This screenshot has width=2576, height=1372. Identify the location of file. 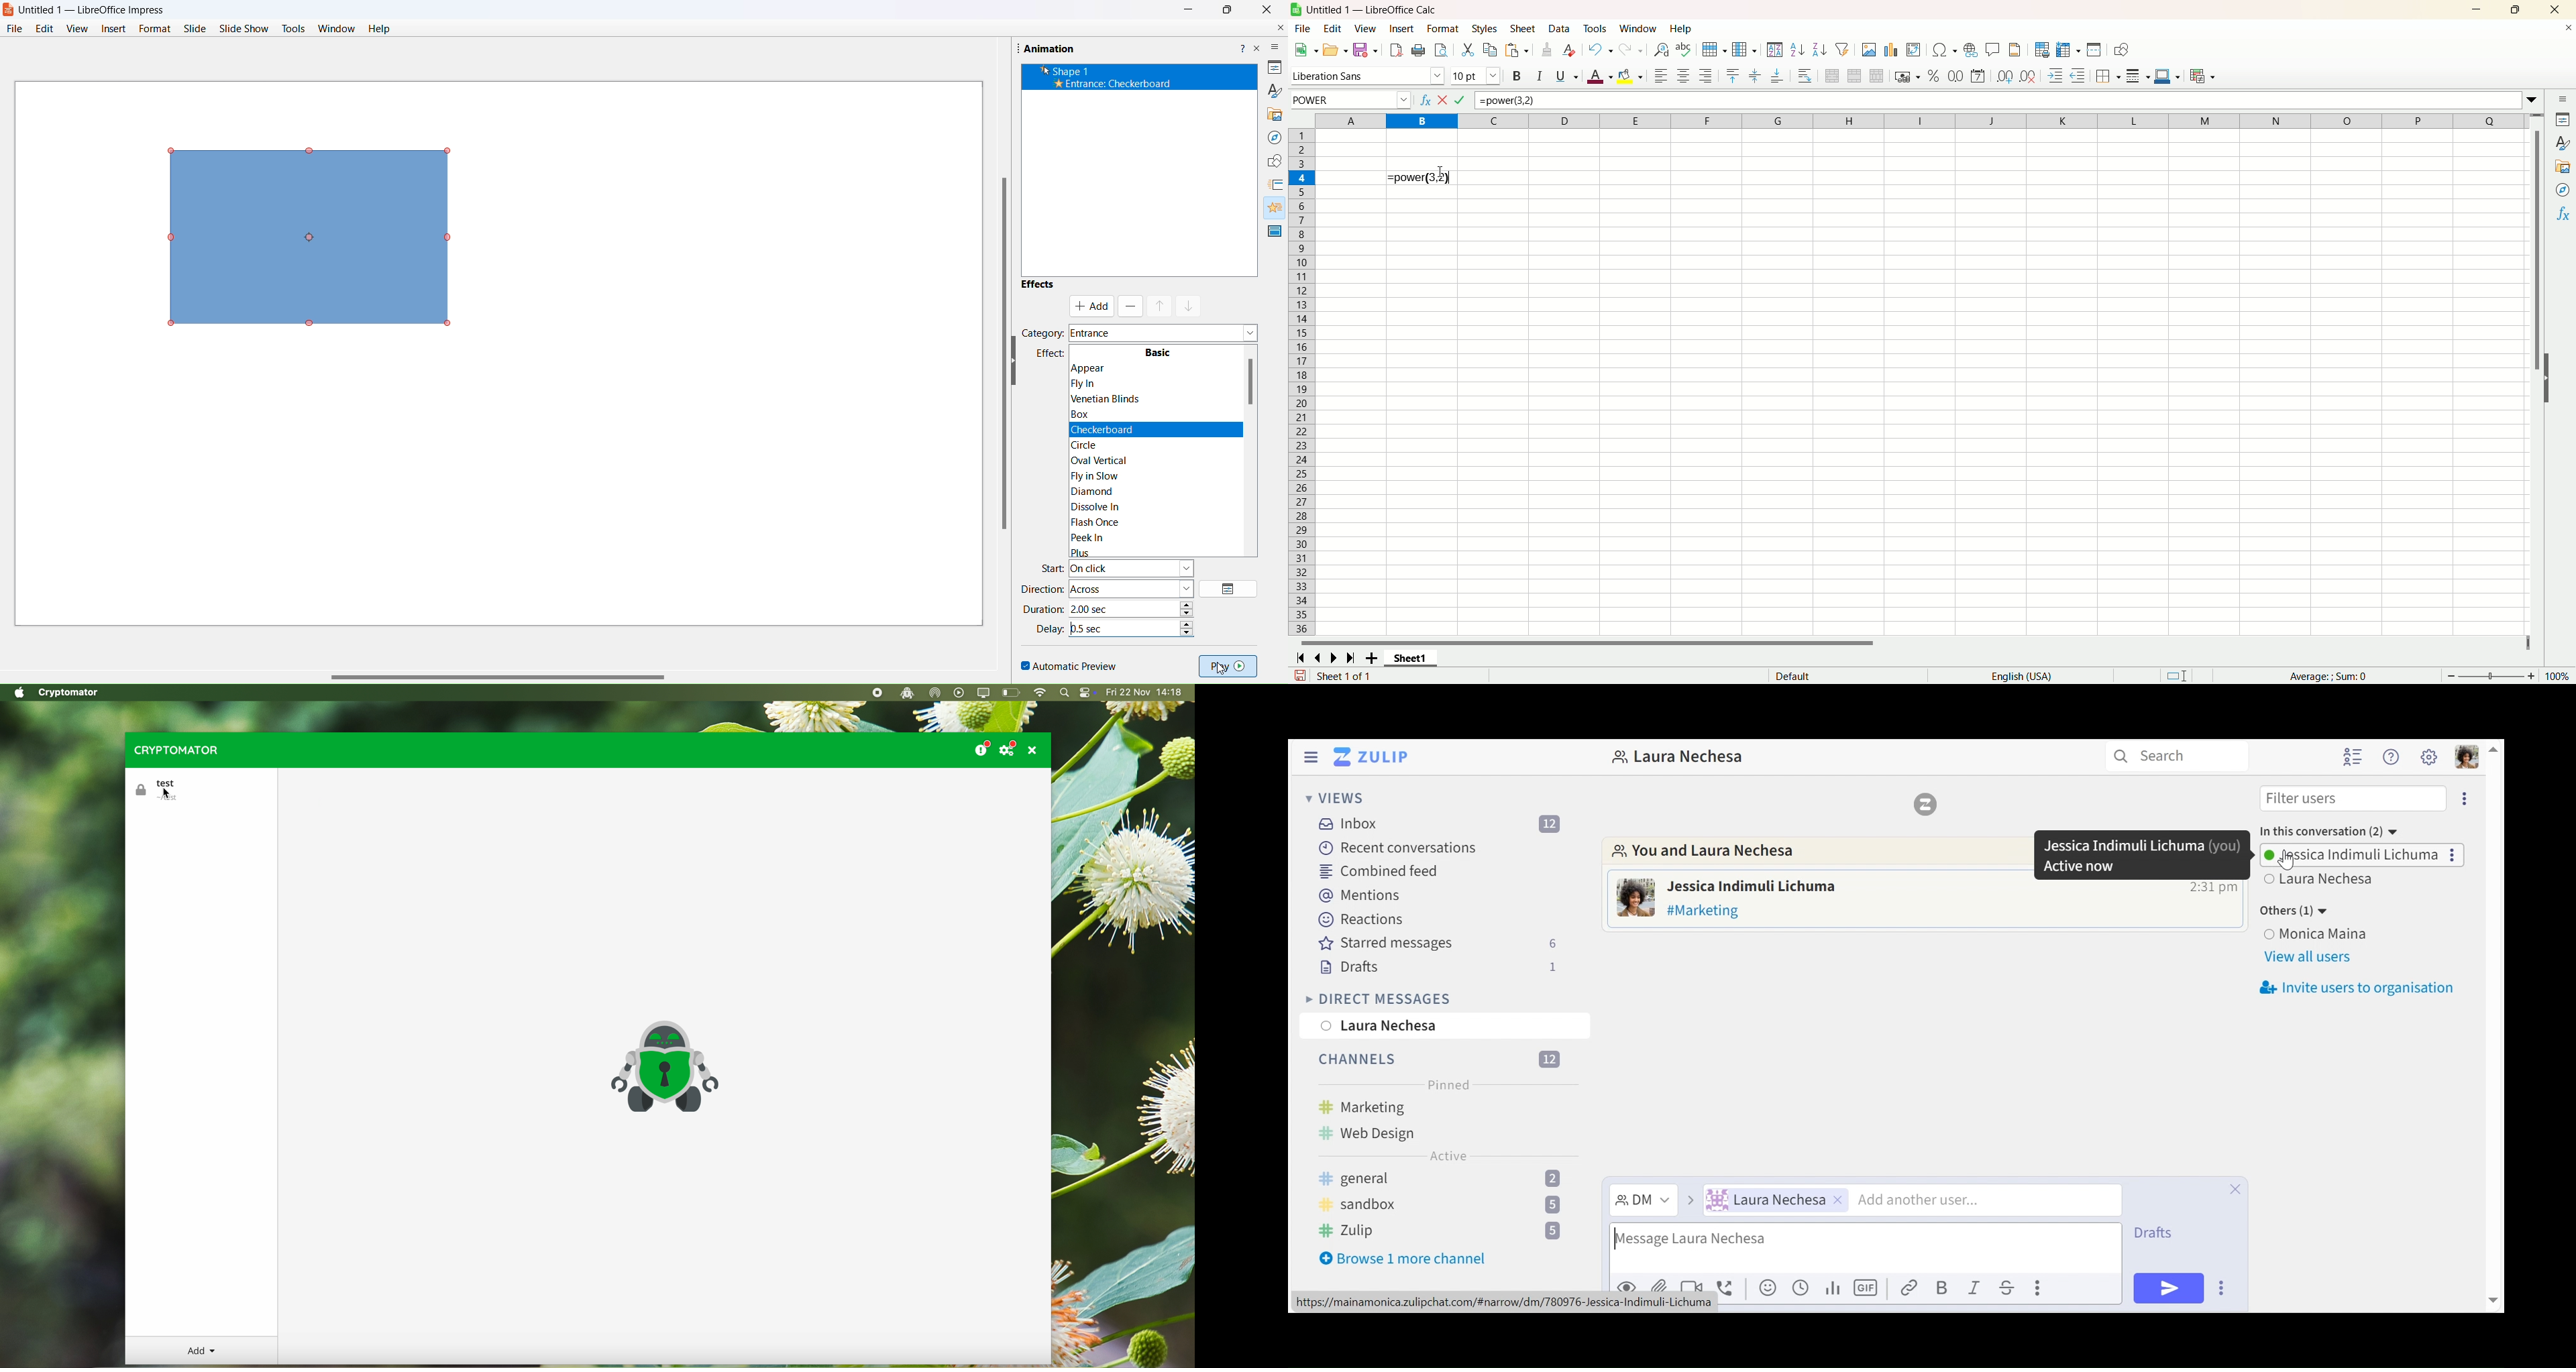
(15, 28).